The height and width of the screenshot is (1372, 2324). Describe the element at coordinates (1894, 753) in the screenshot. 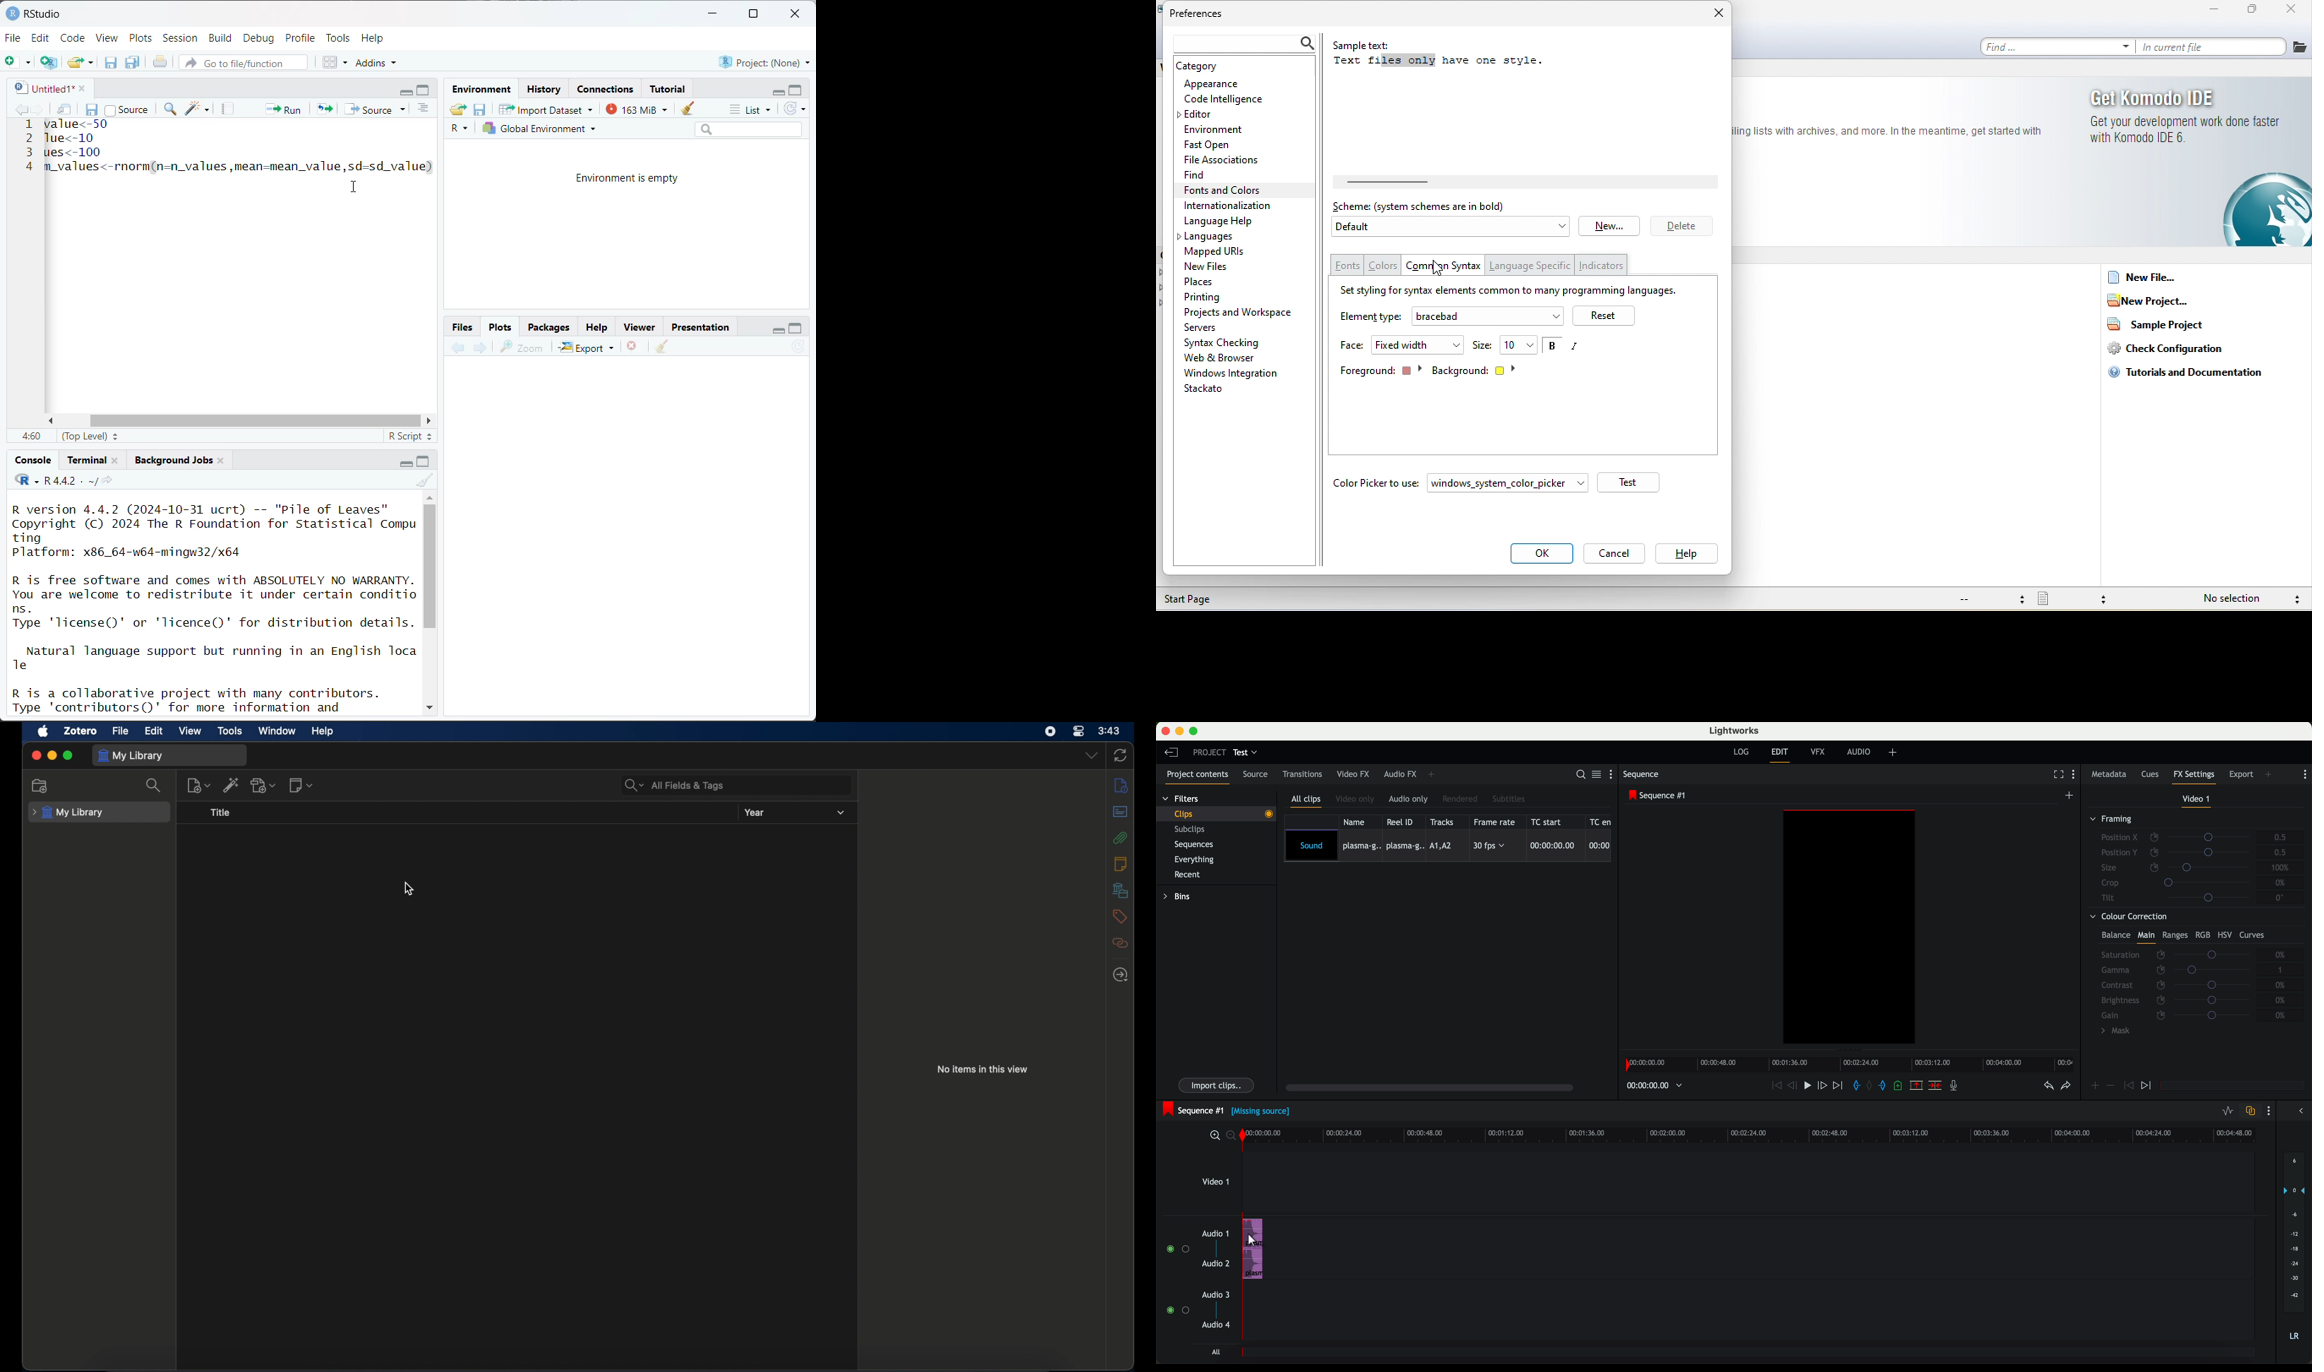

I see `add` at that location.